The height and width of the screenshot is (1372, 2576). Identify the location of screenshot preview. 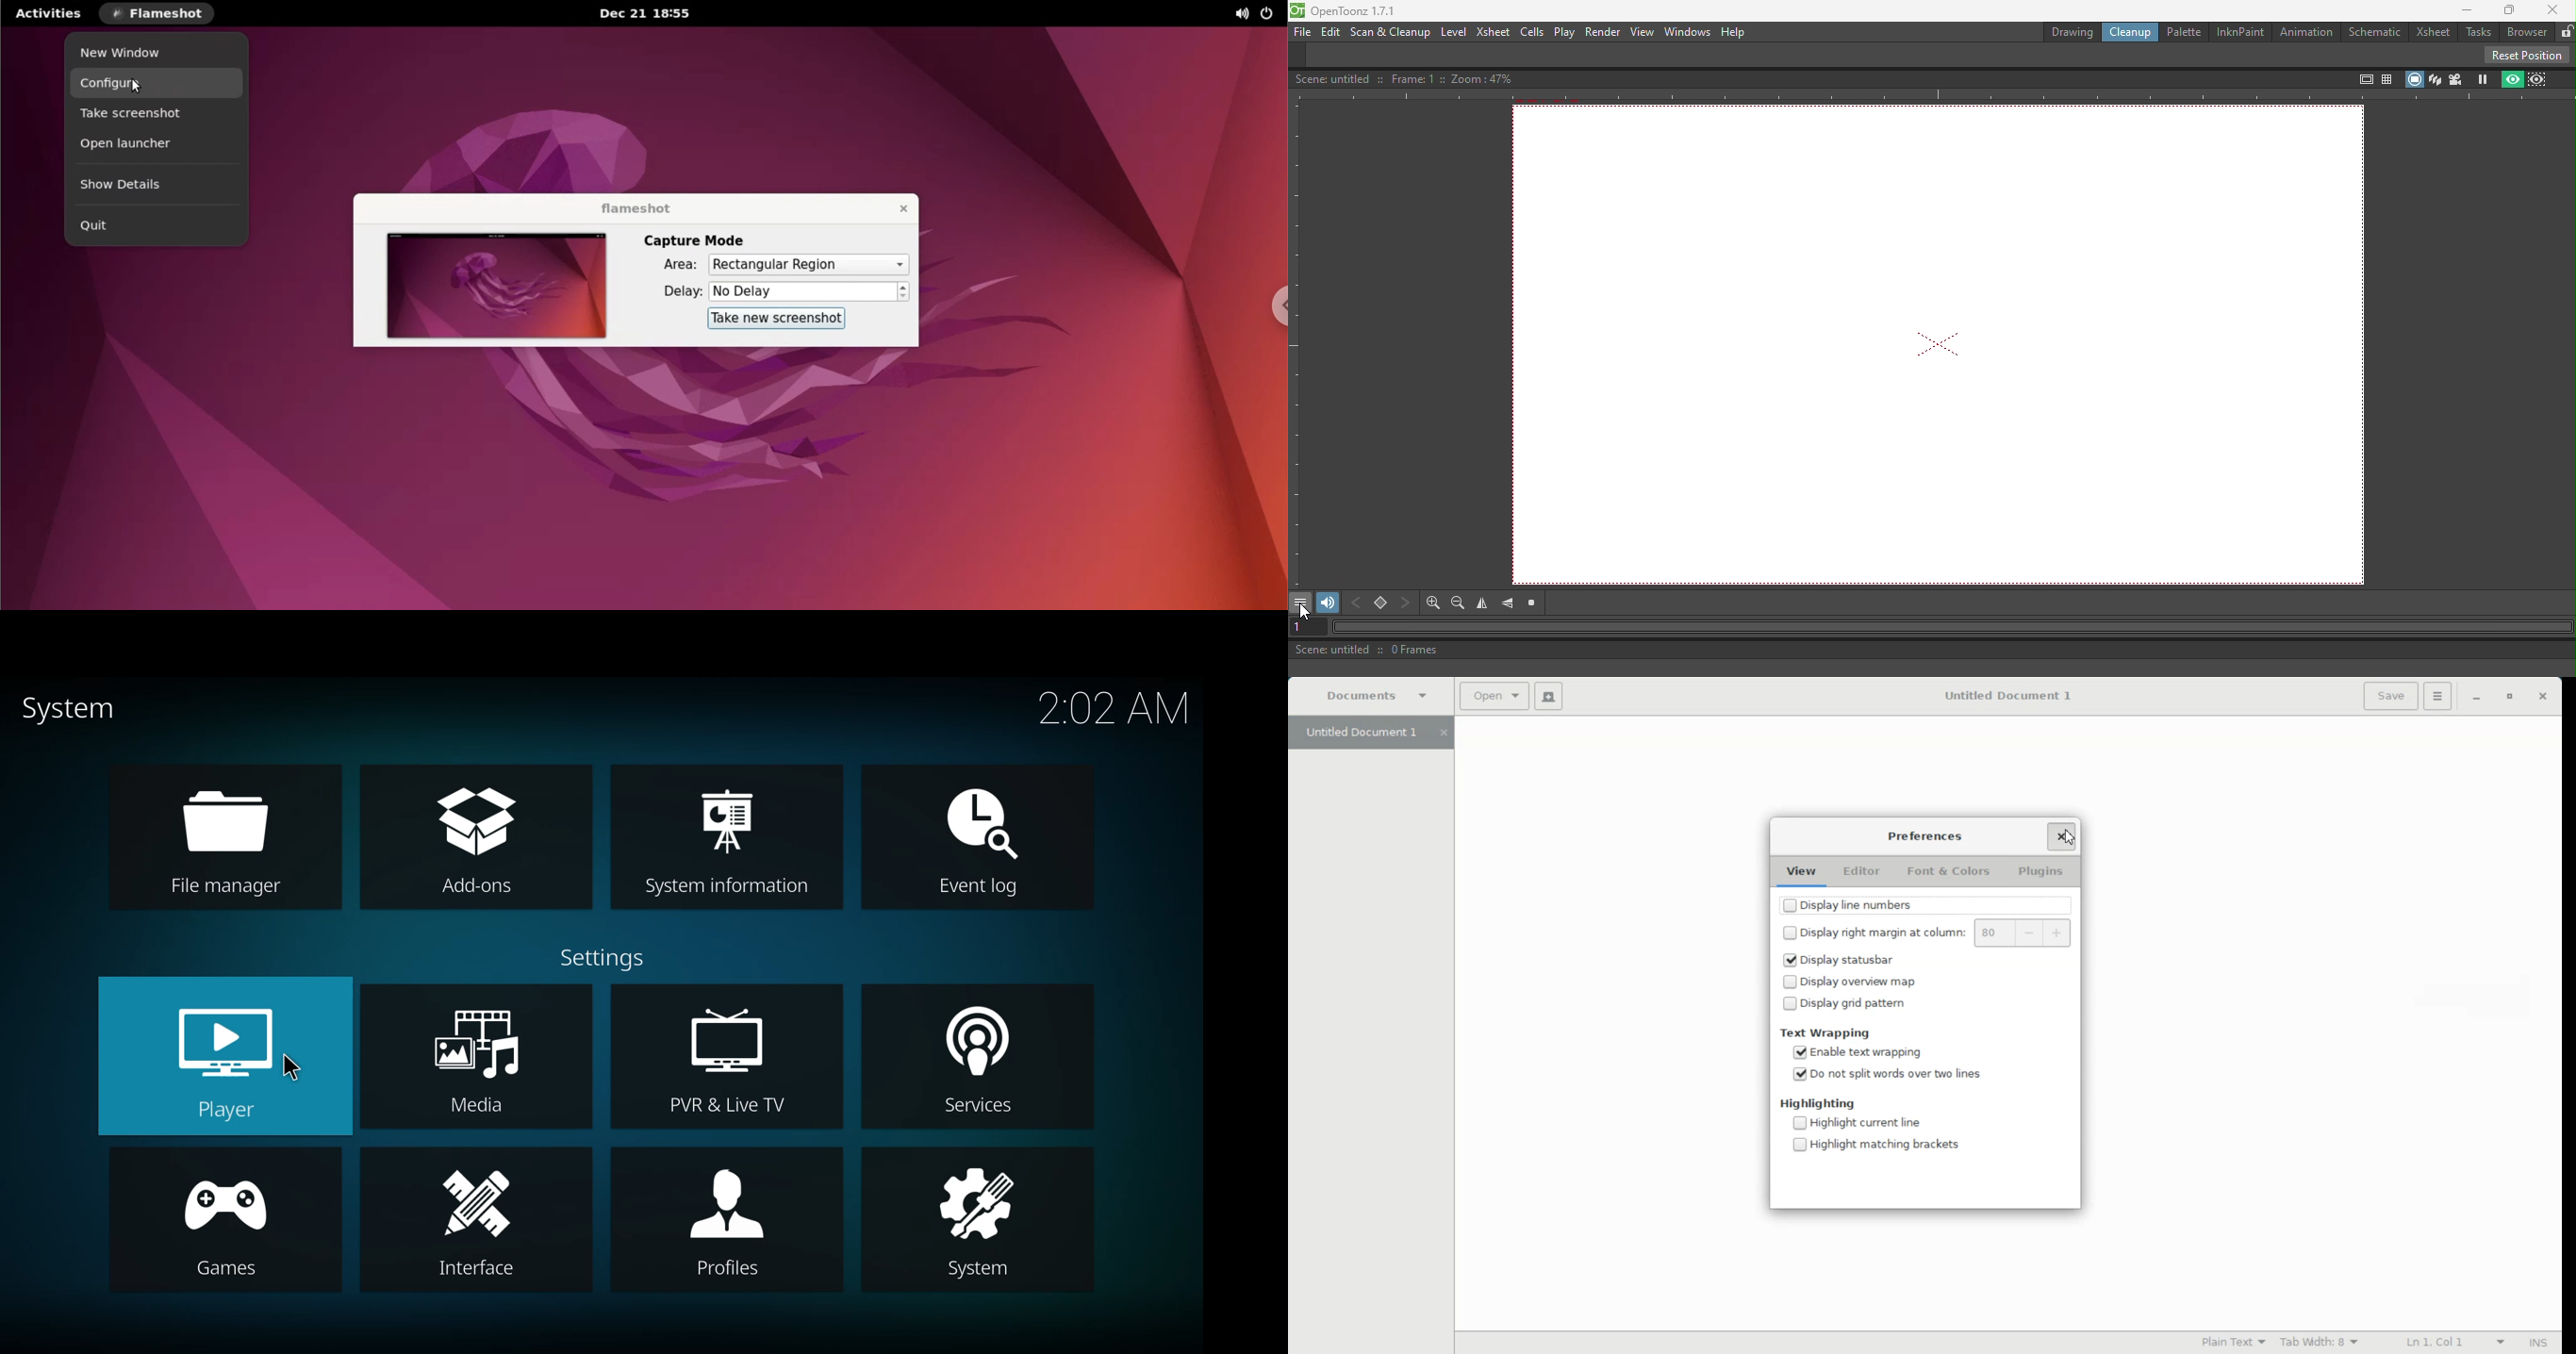
(490, 287).